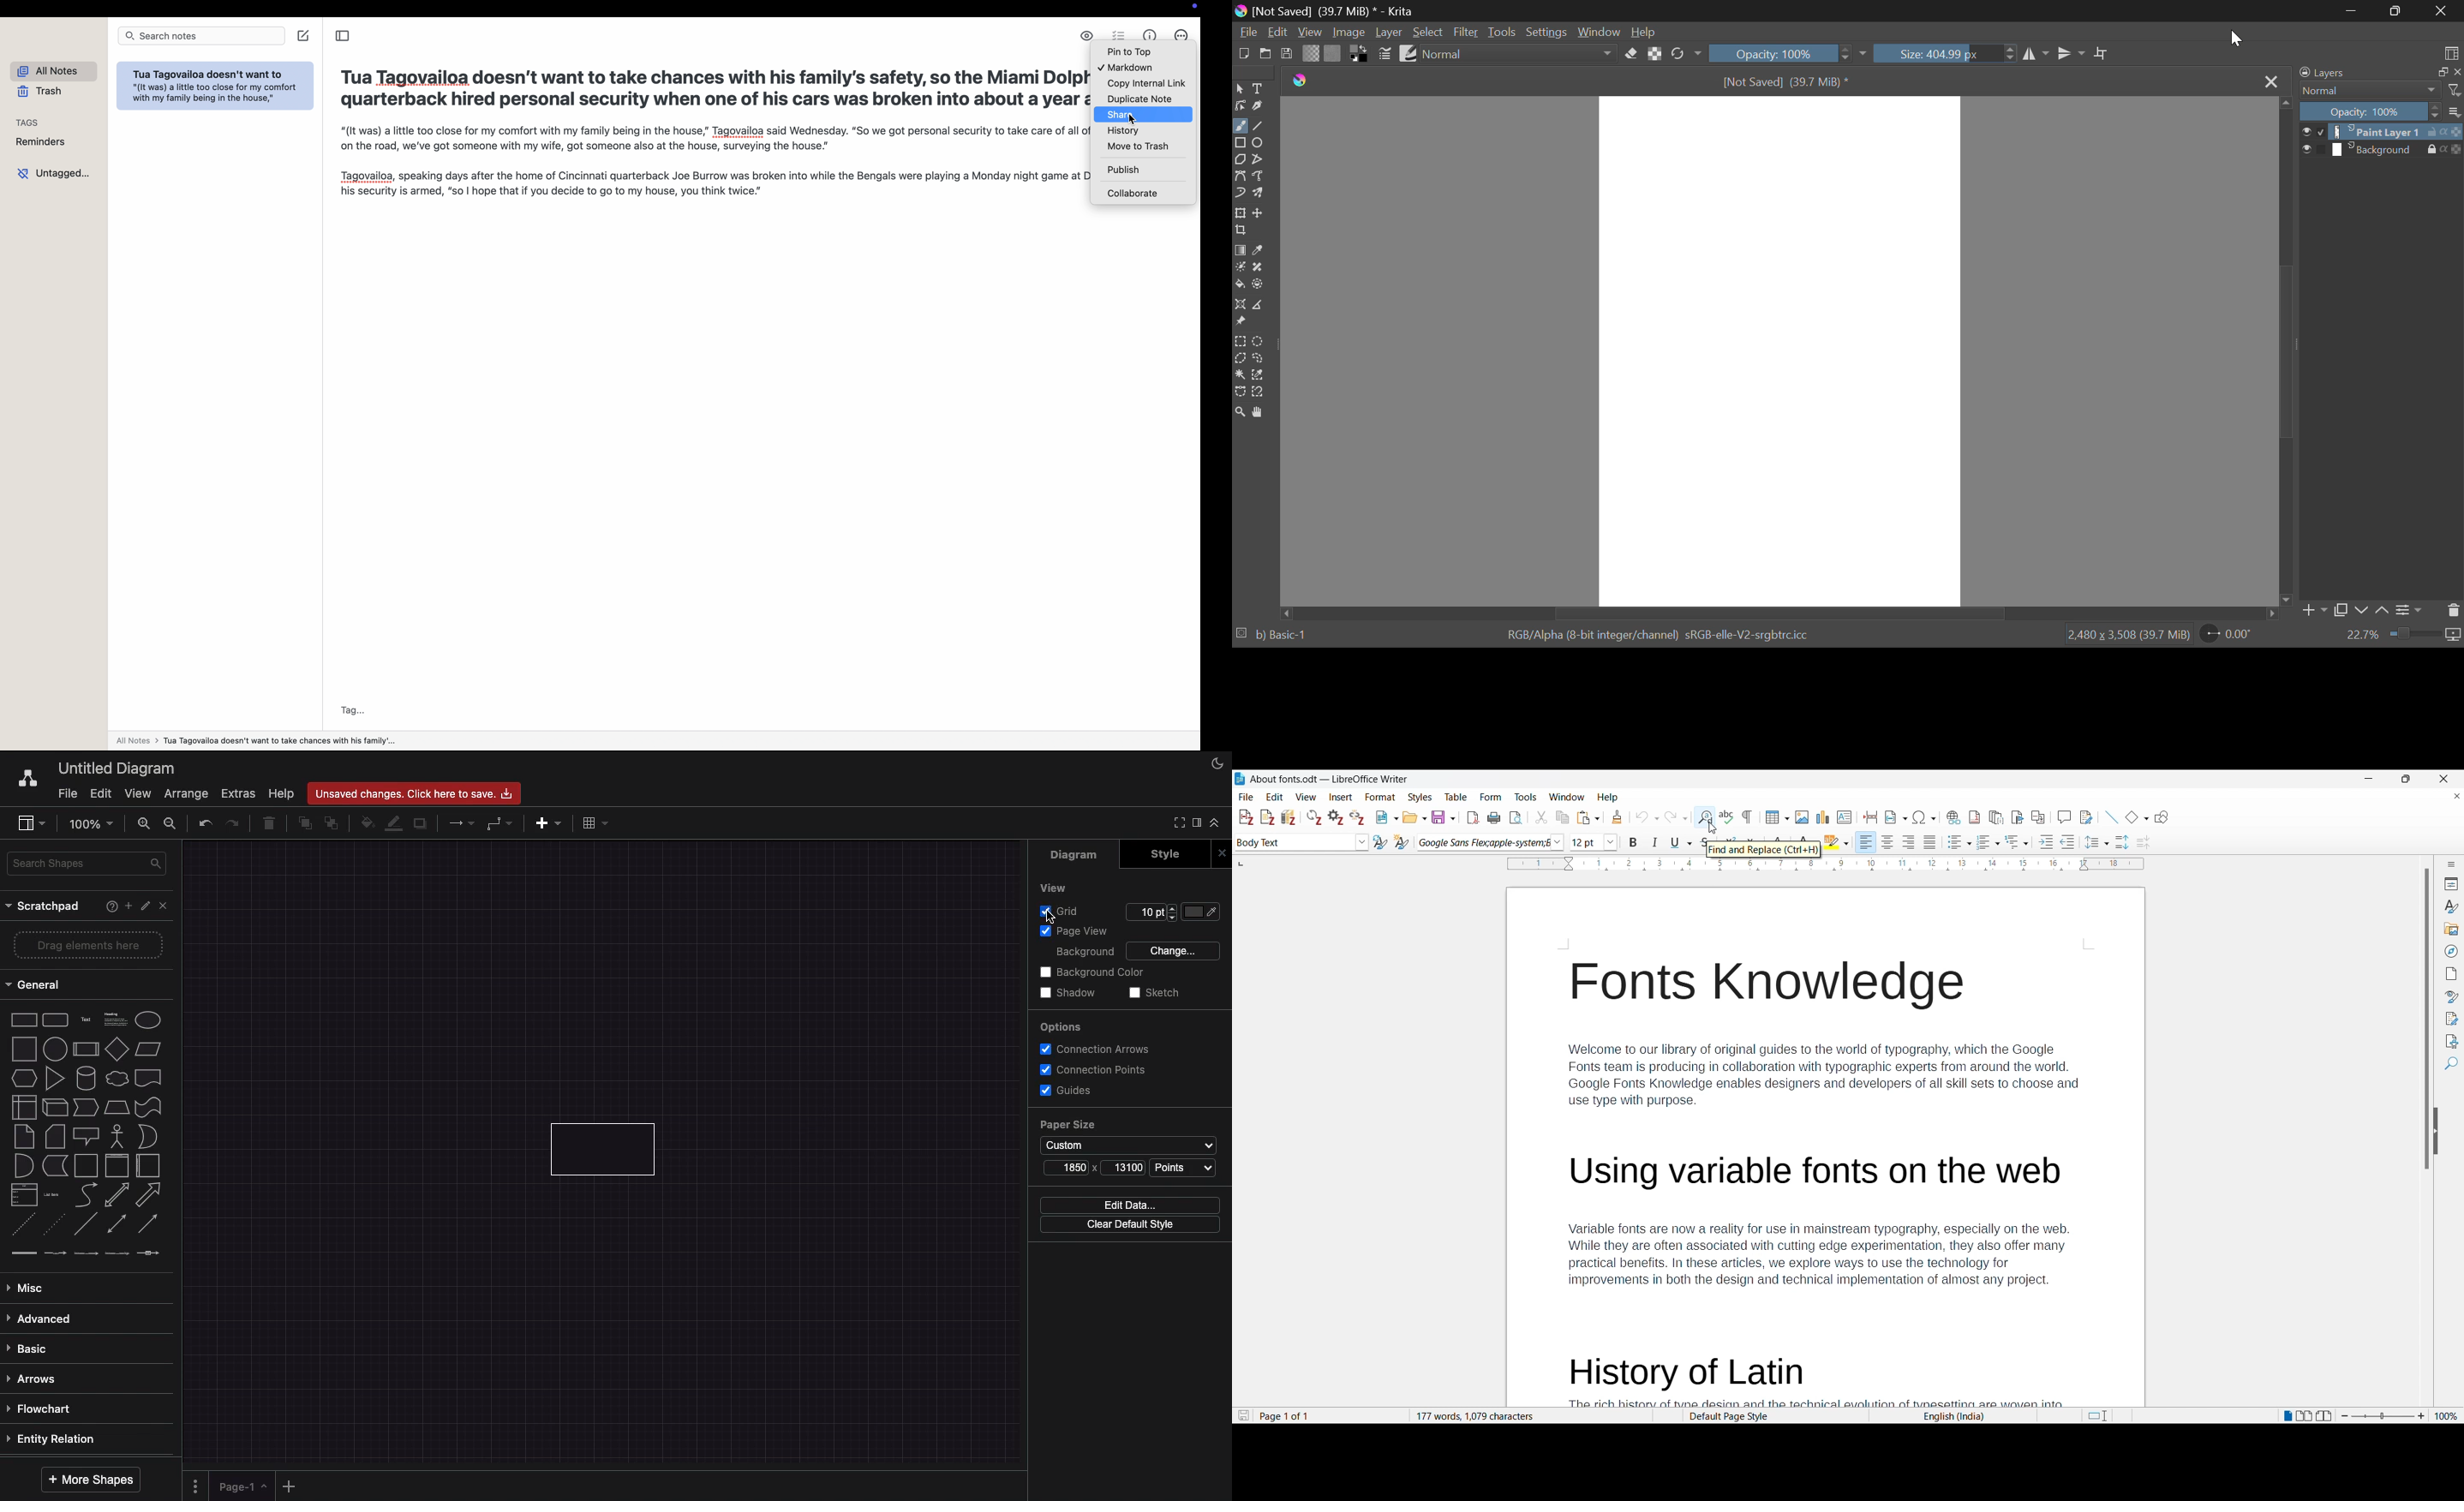 The image size is (2464, 1512). What do you see at coordinates (1262, 175) in the screenshot?
I see `Freehand Path Tools` at bounding box center [1262, 175].